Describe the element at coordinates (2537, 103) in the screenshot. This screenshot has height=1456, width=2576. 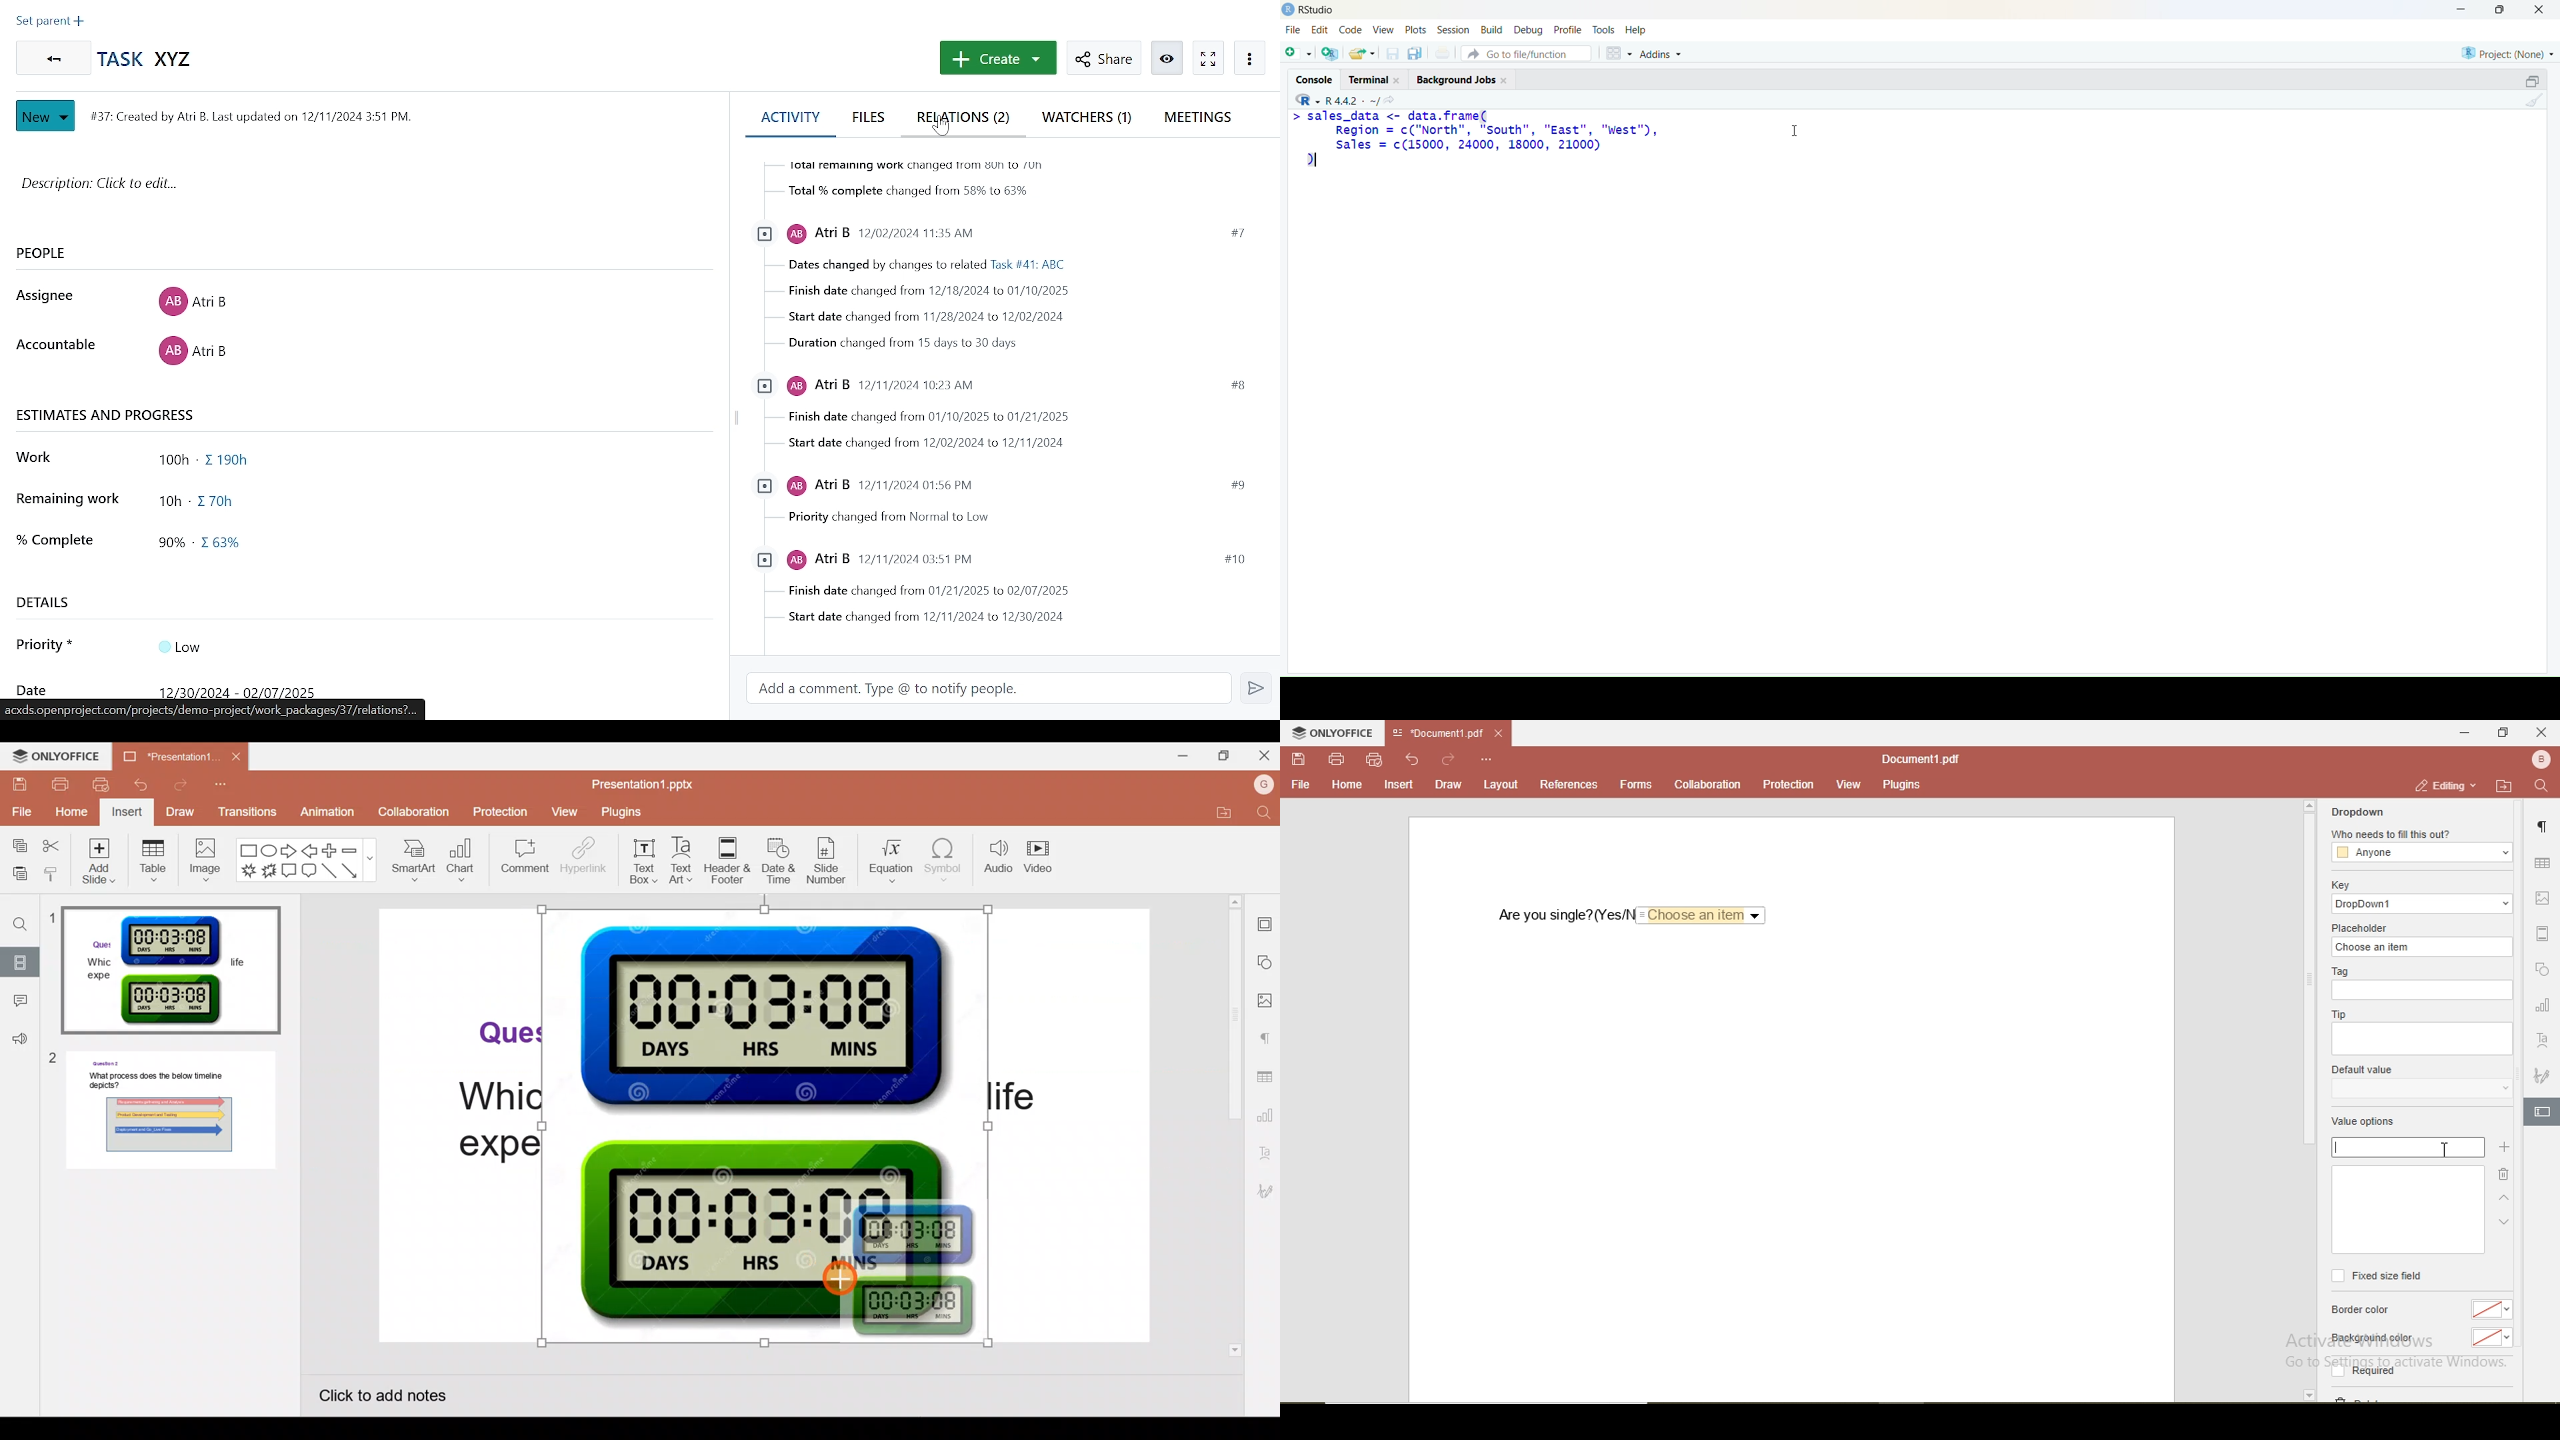
I see `clear` at that location.